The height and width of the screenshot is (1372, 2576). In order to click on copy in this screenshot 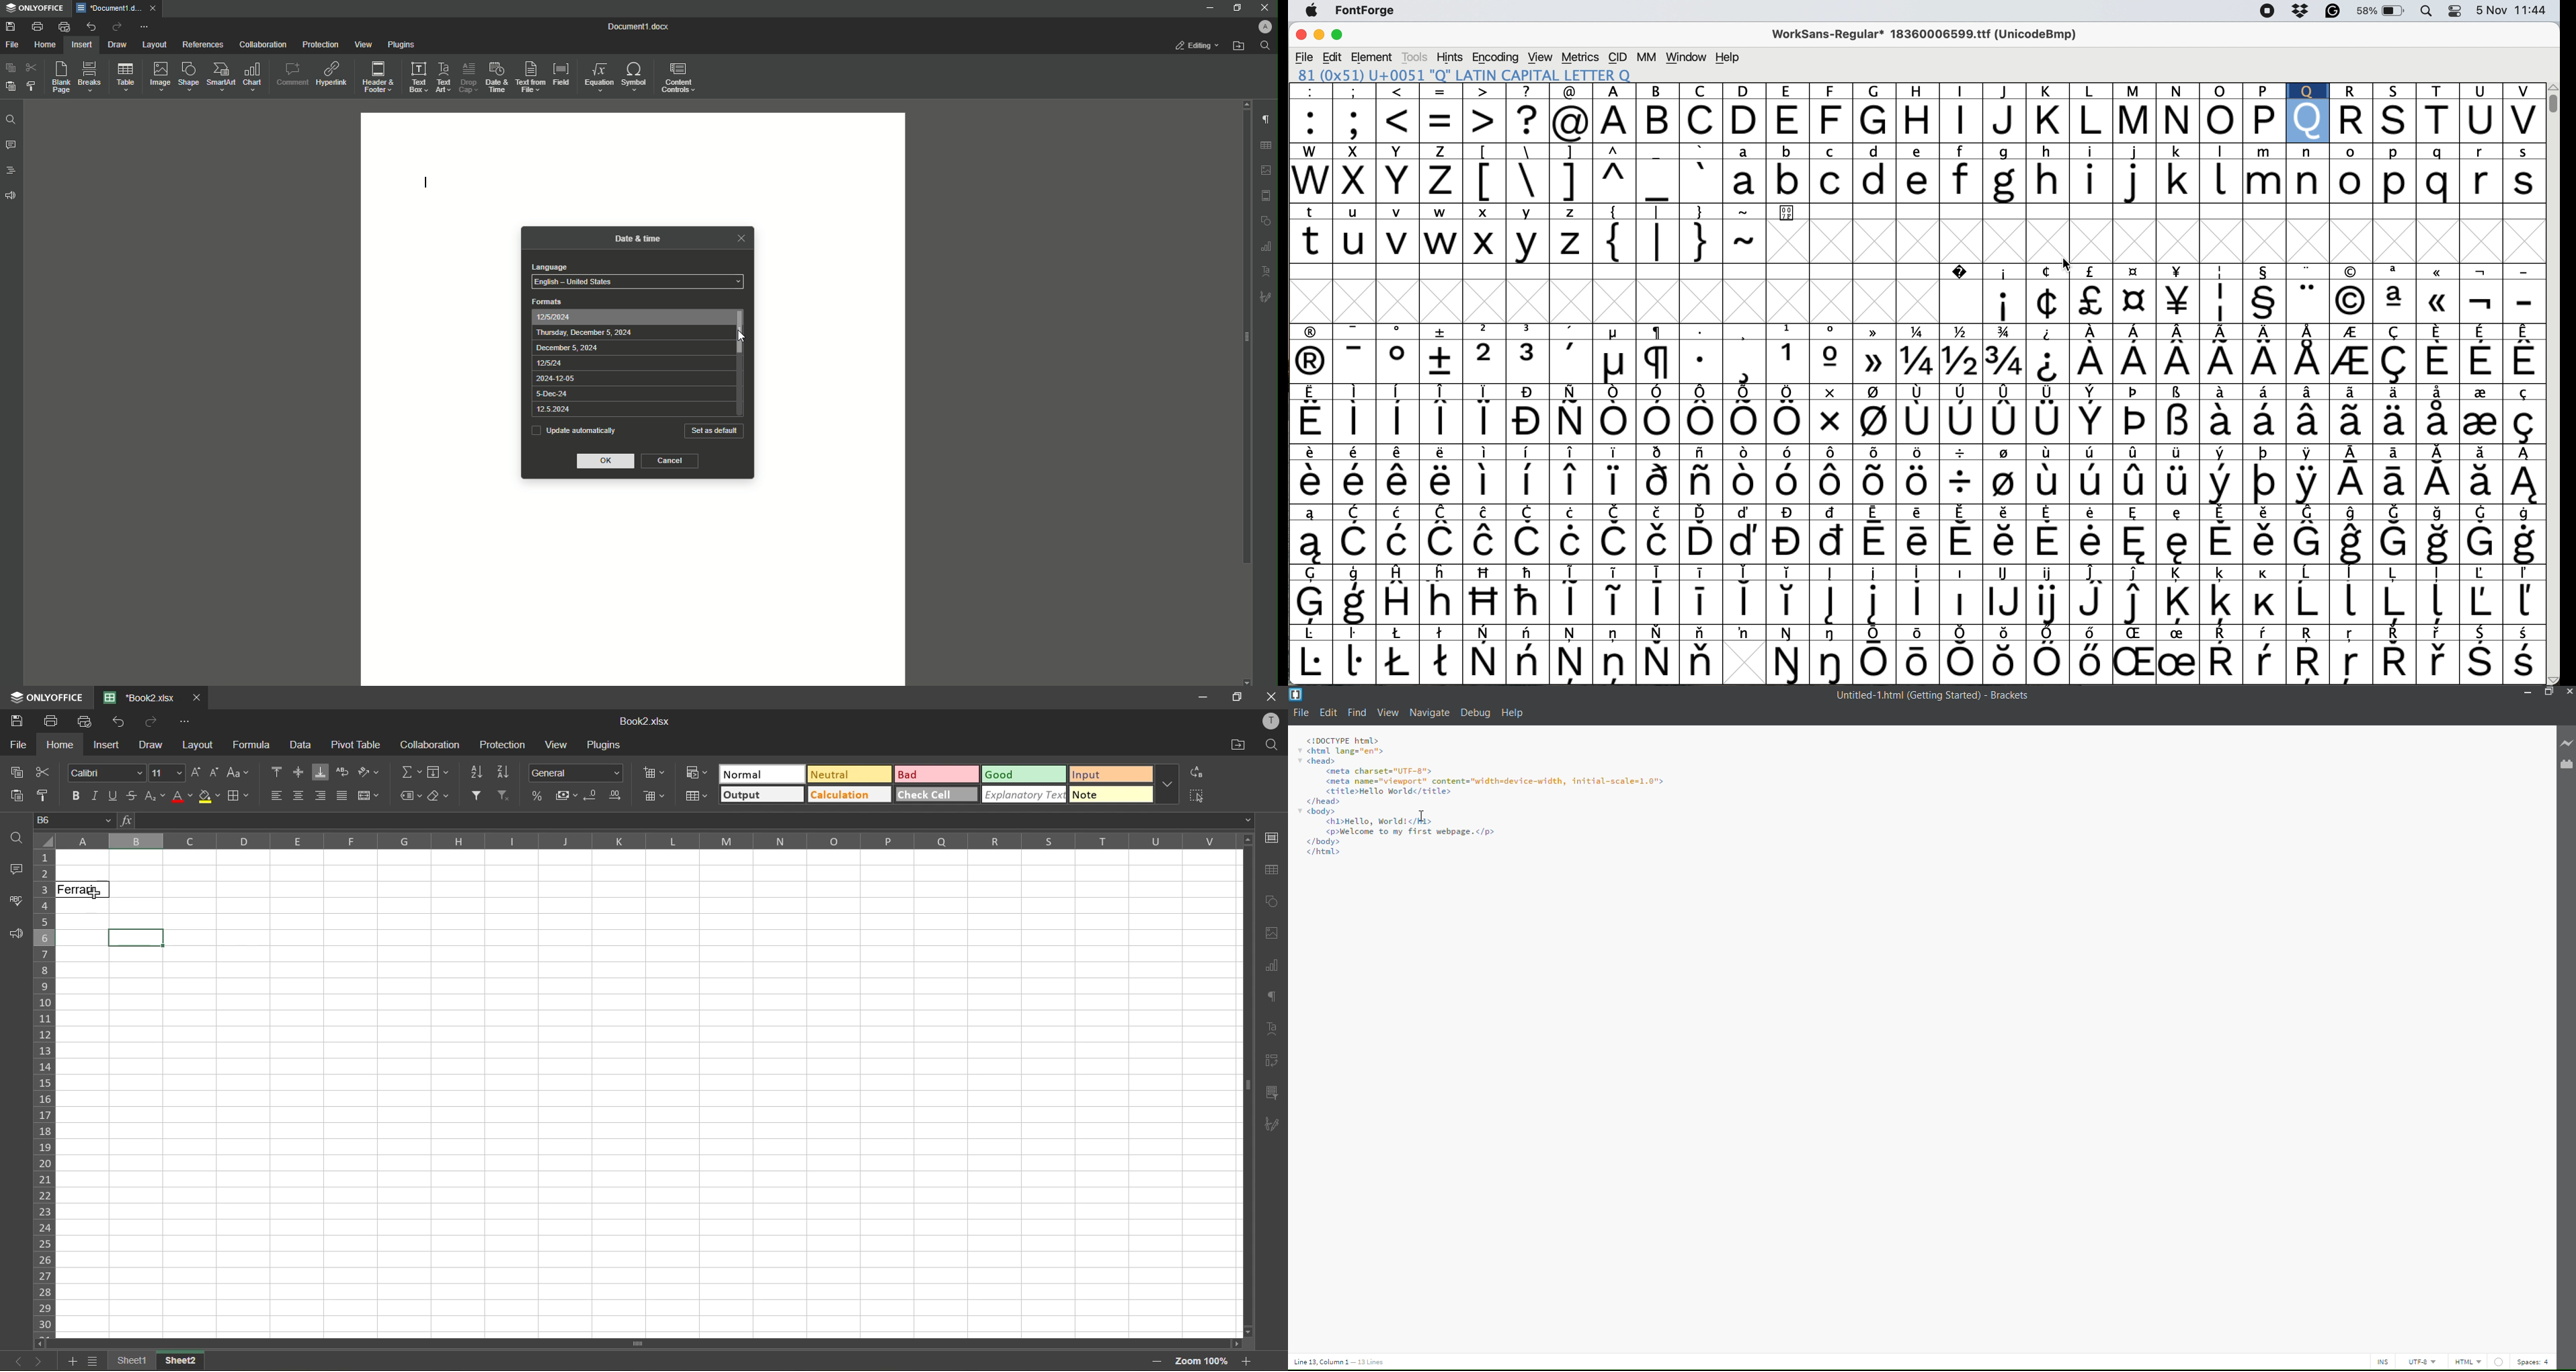, I will do `click(17, 773)`.